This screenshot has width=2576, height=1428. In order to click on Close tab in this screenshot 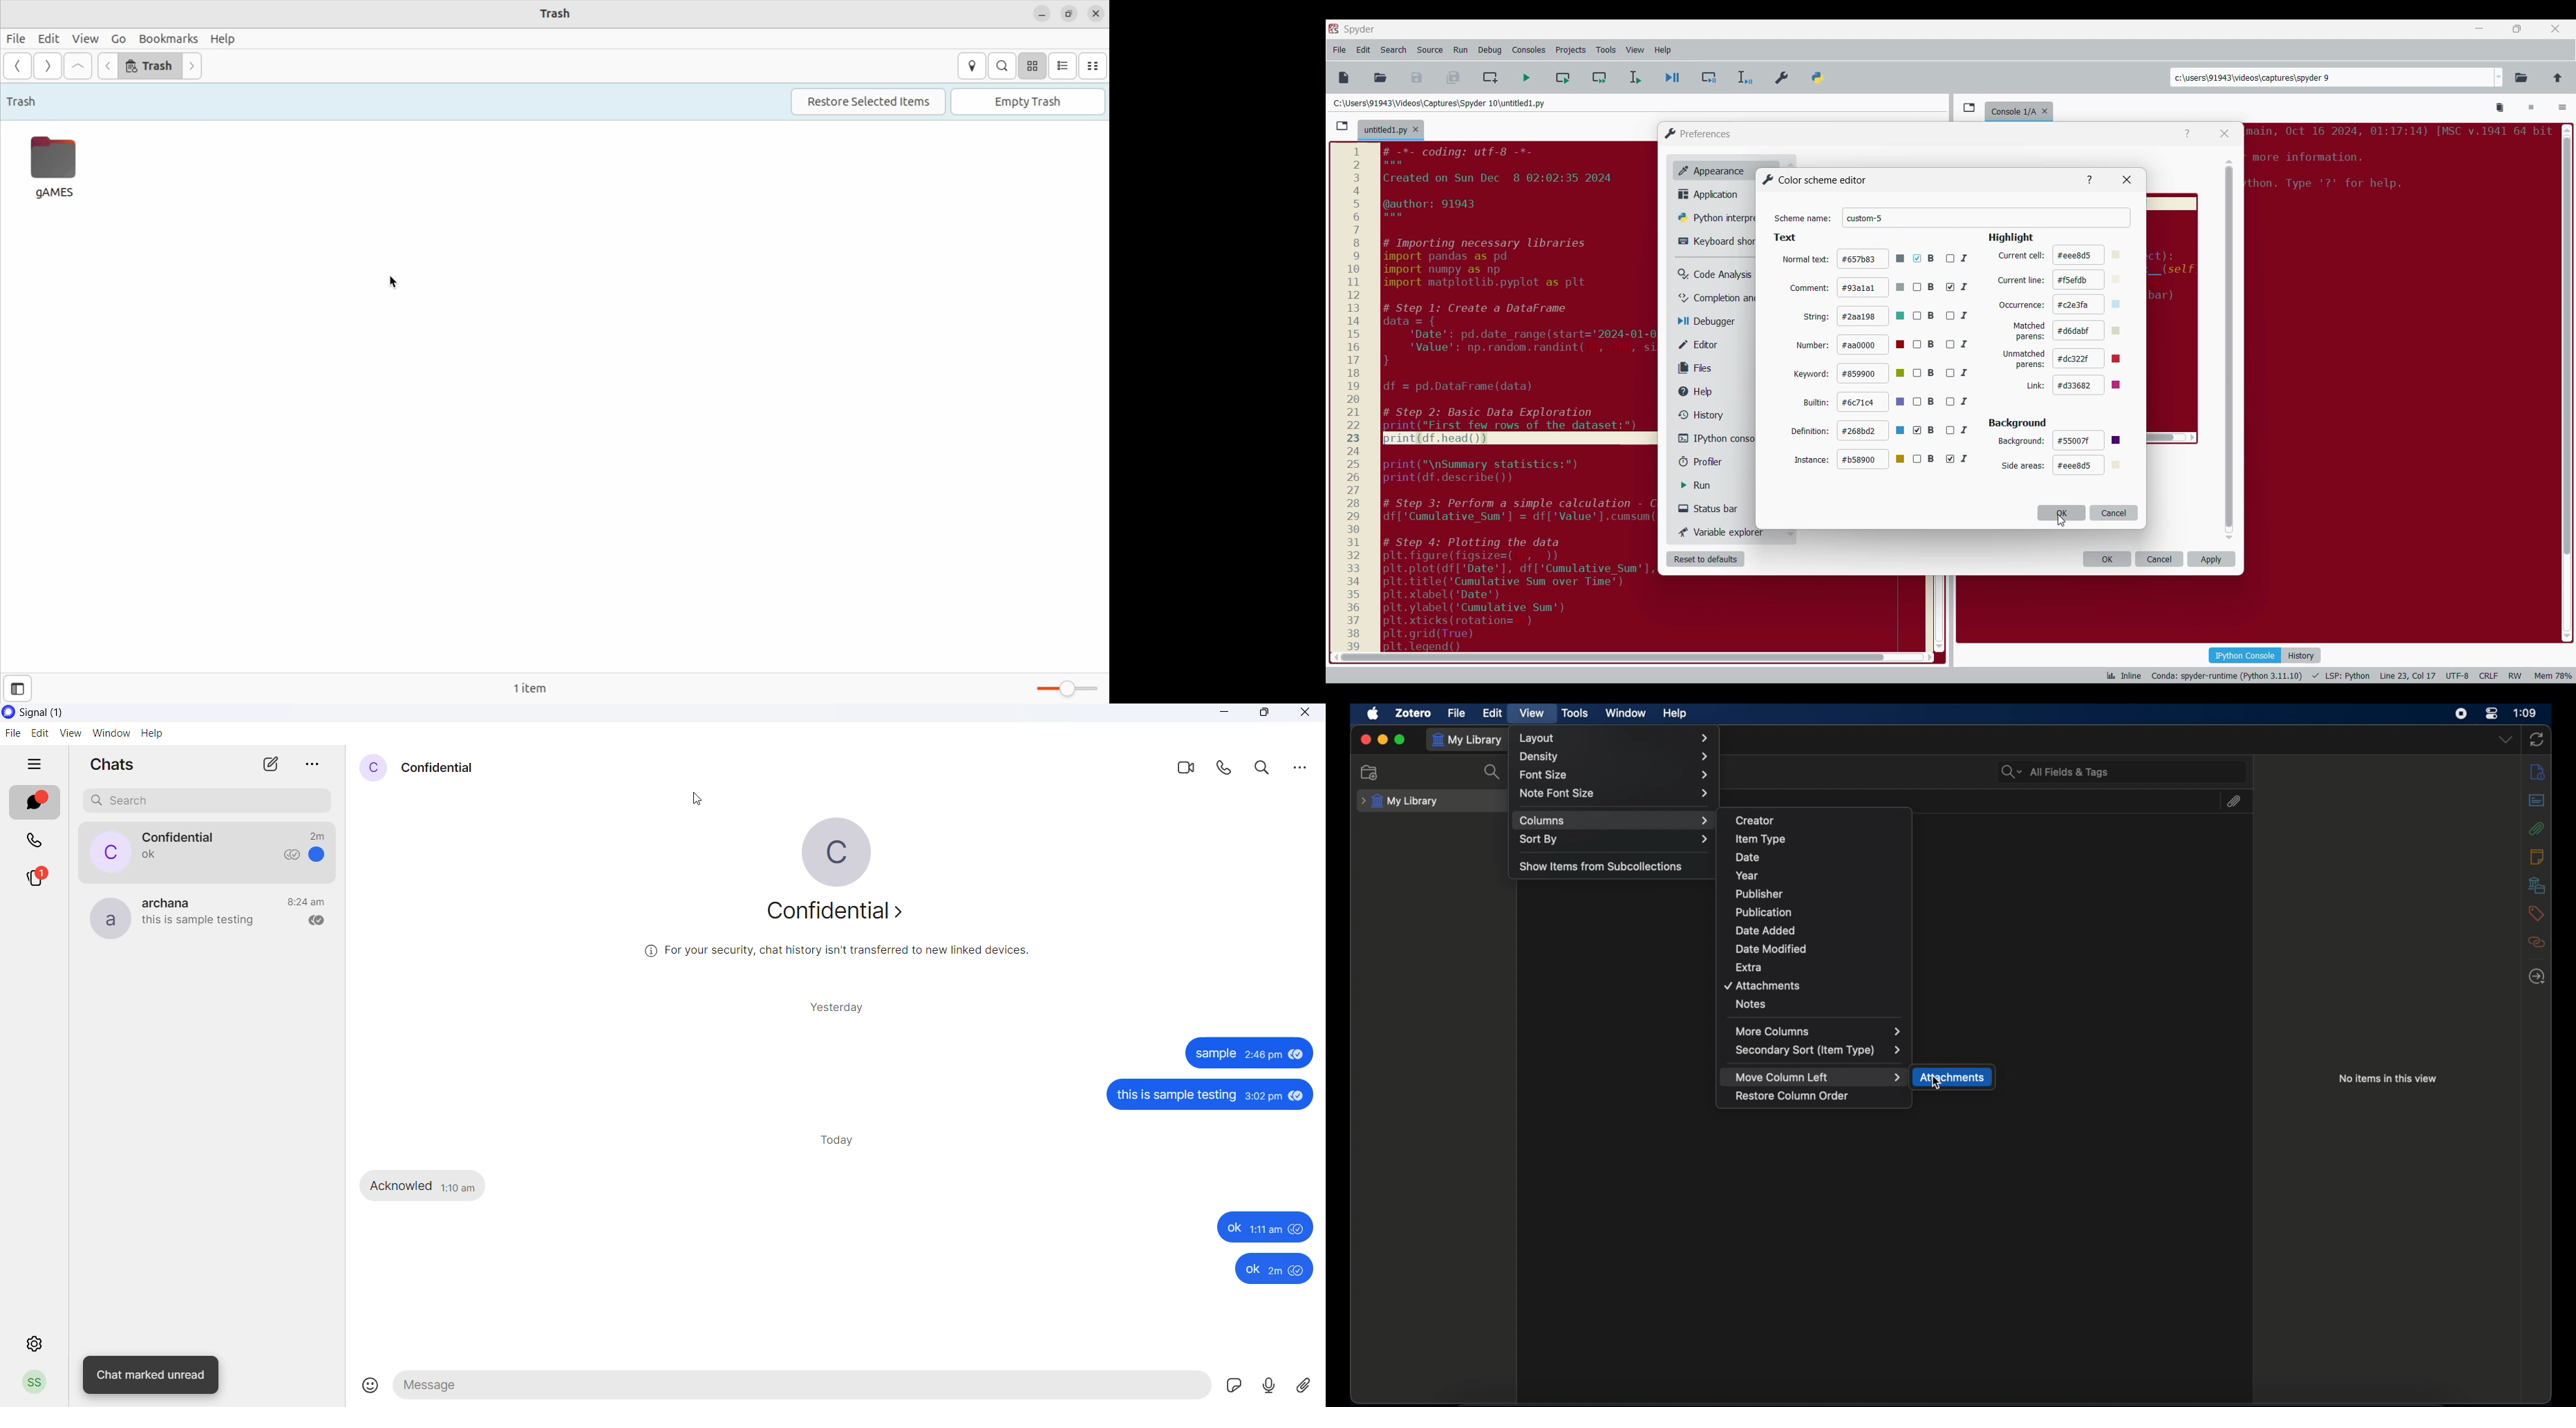, I will do `click(2048, 109)`.